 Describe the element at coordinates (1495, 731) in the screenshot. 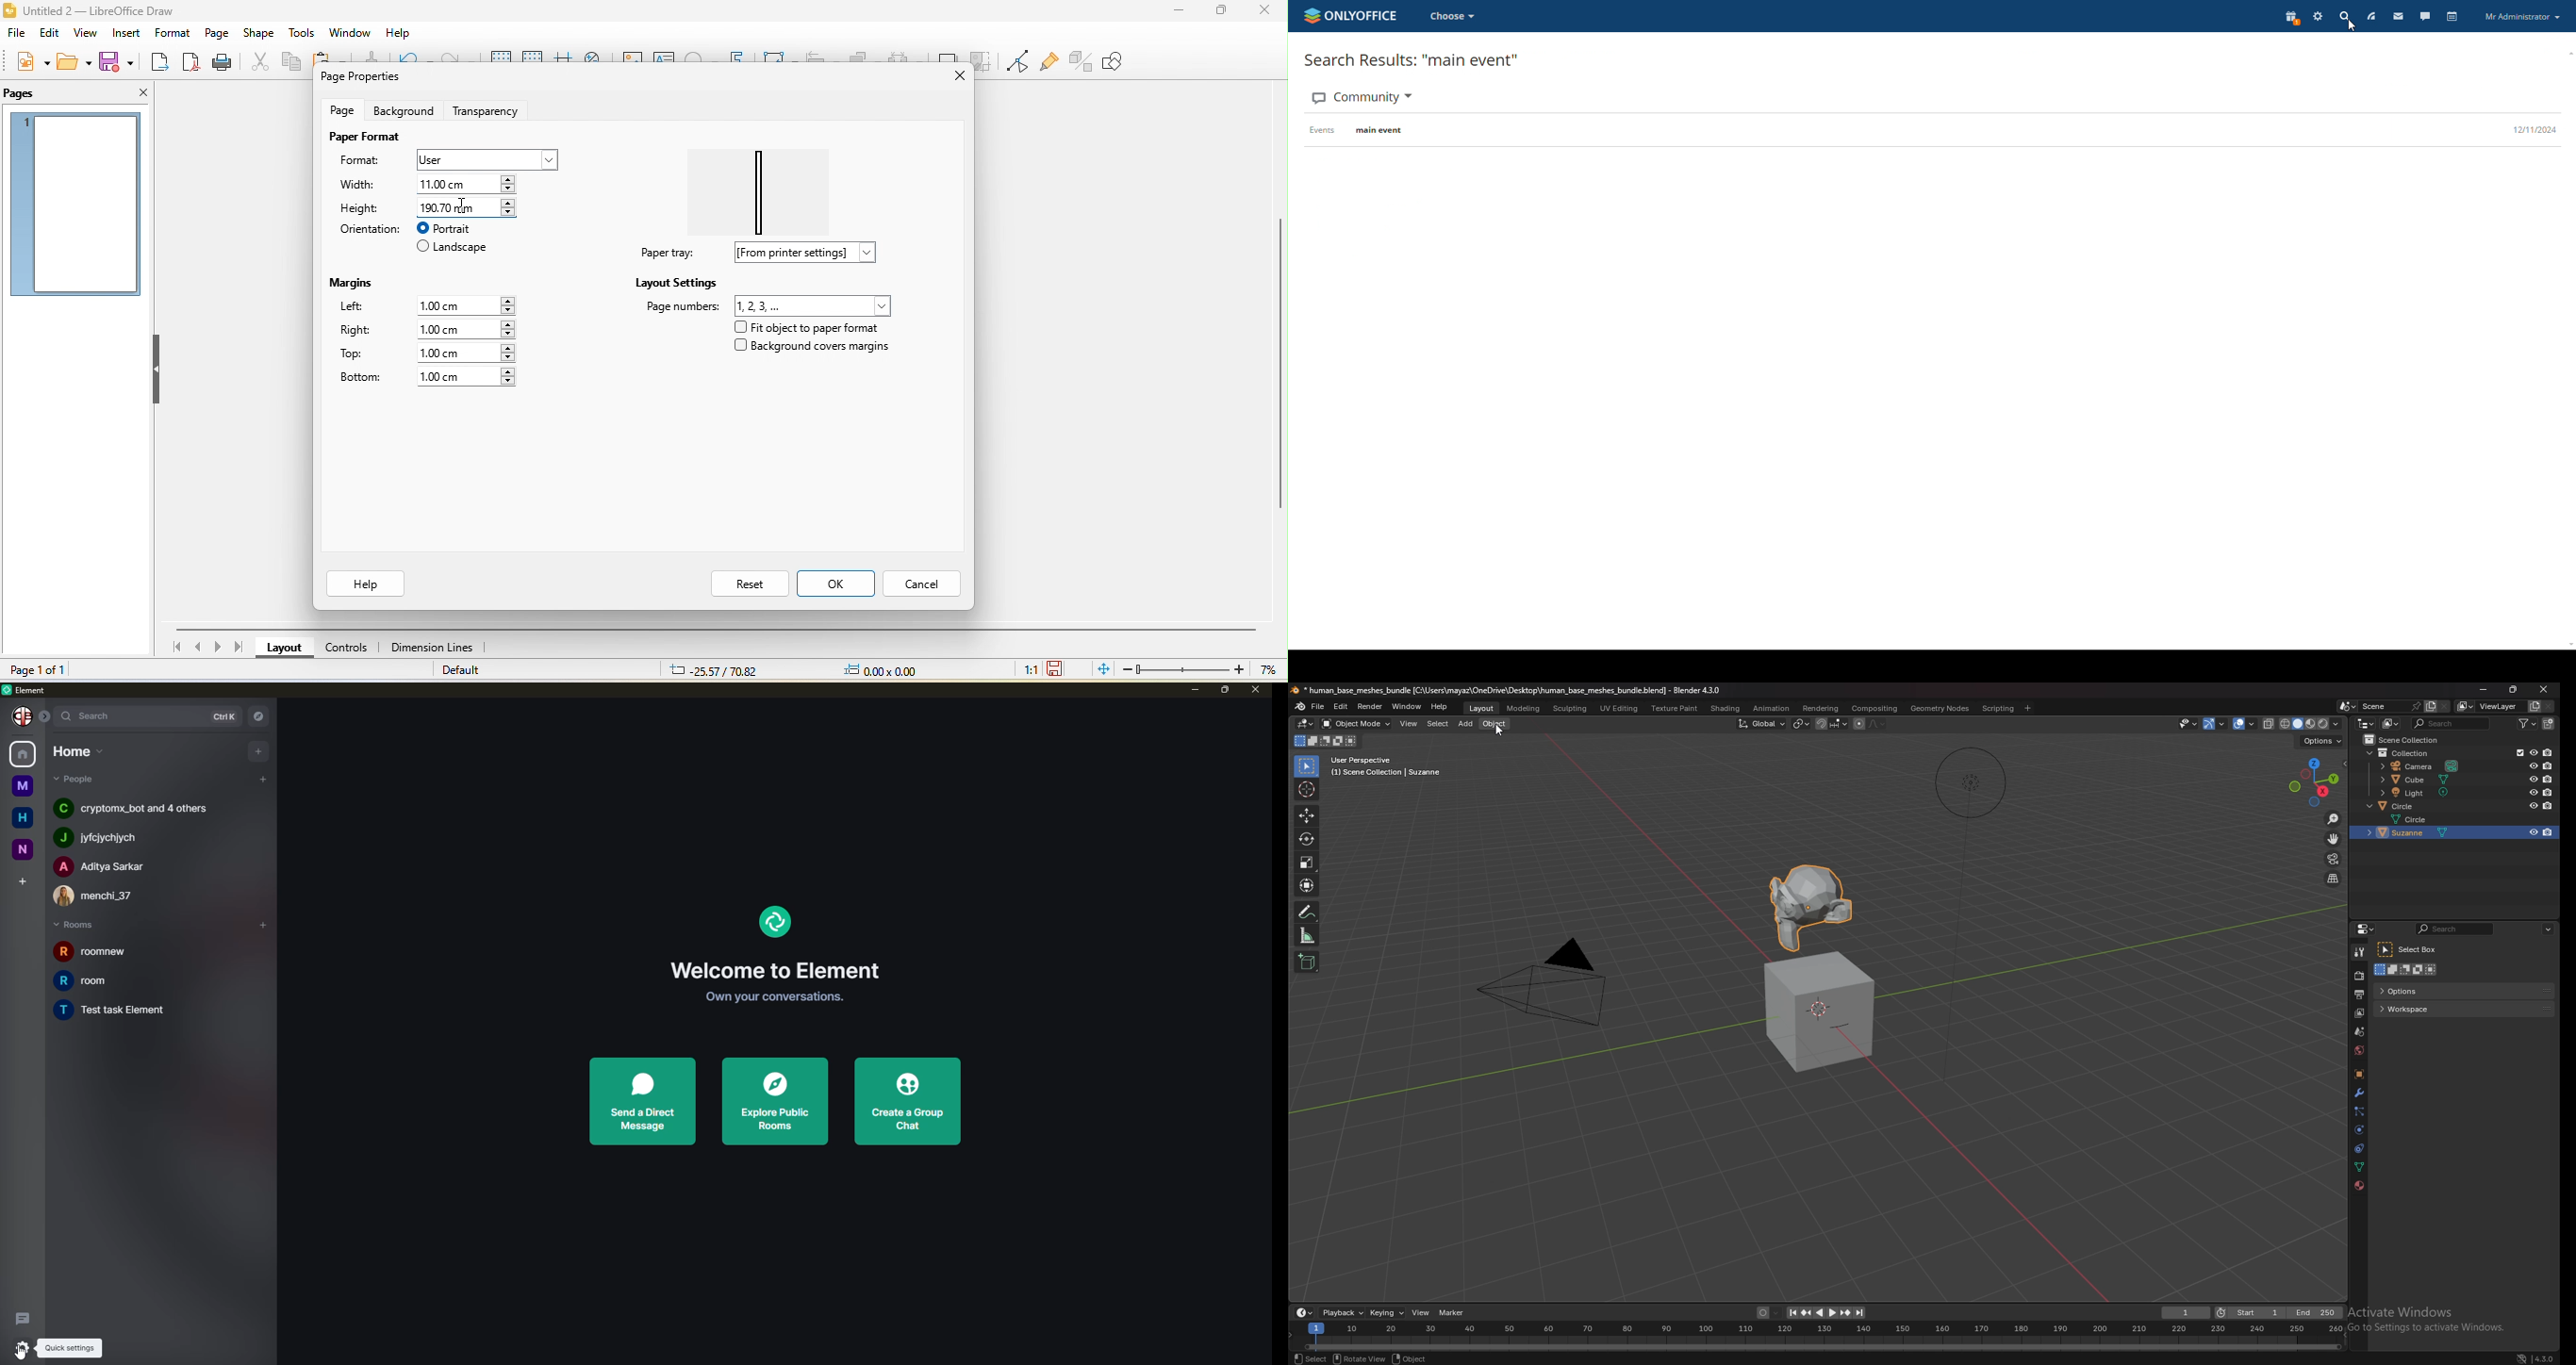

I see `cursor` at that location.